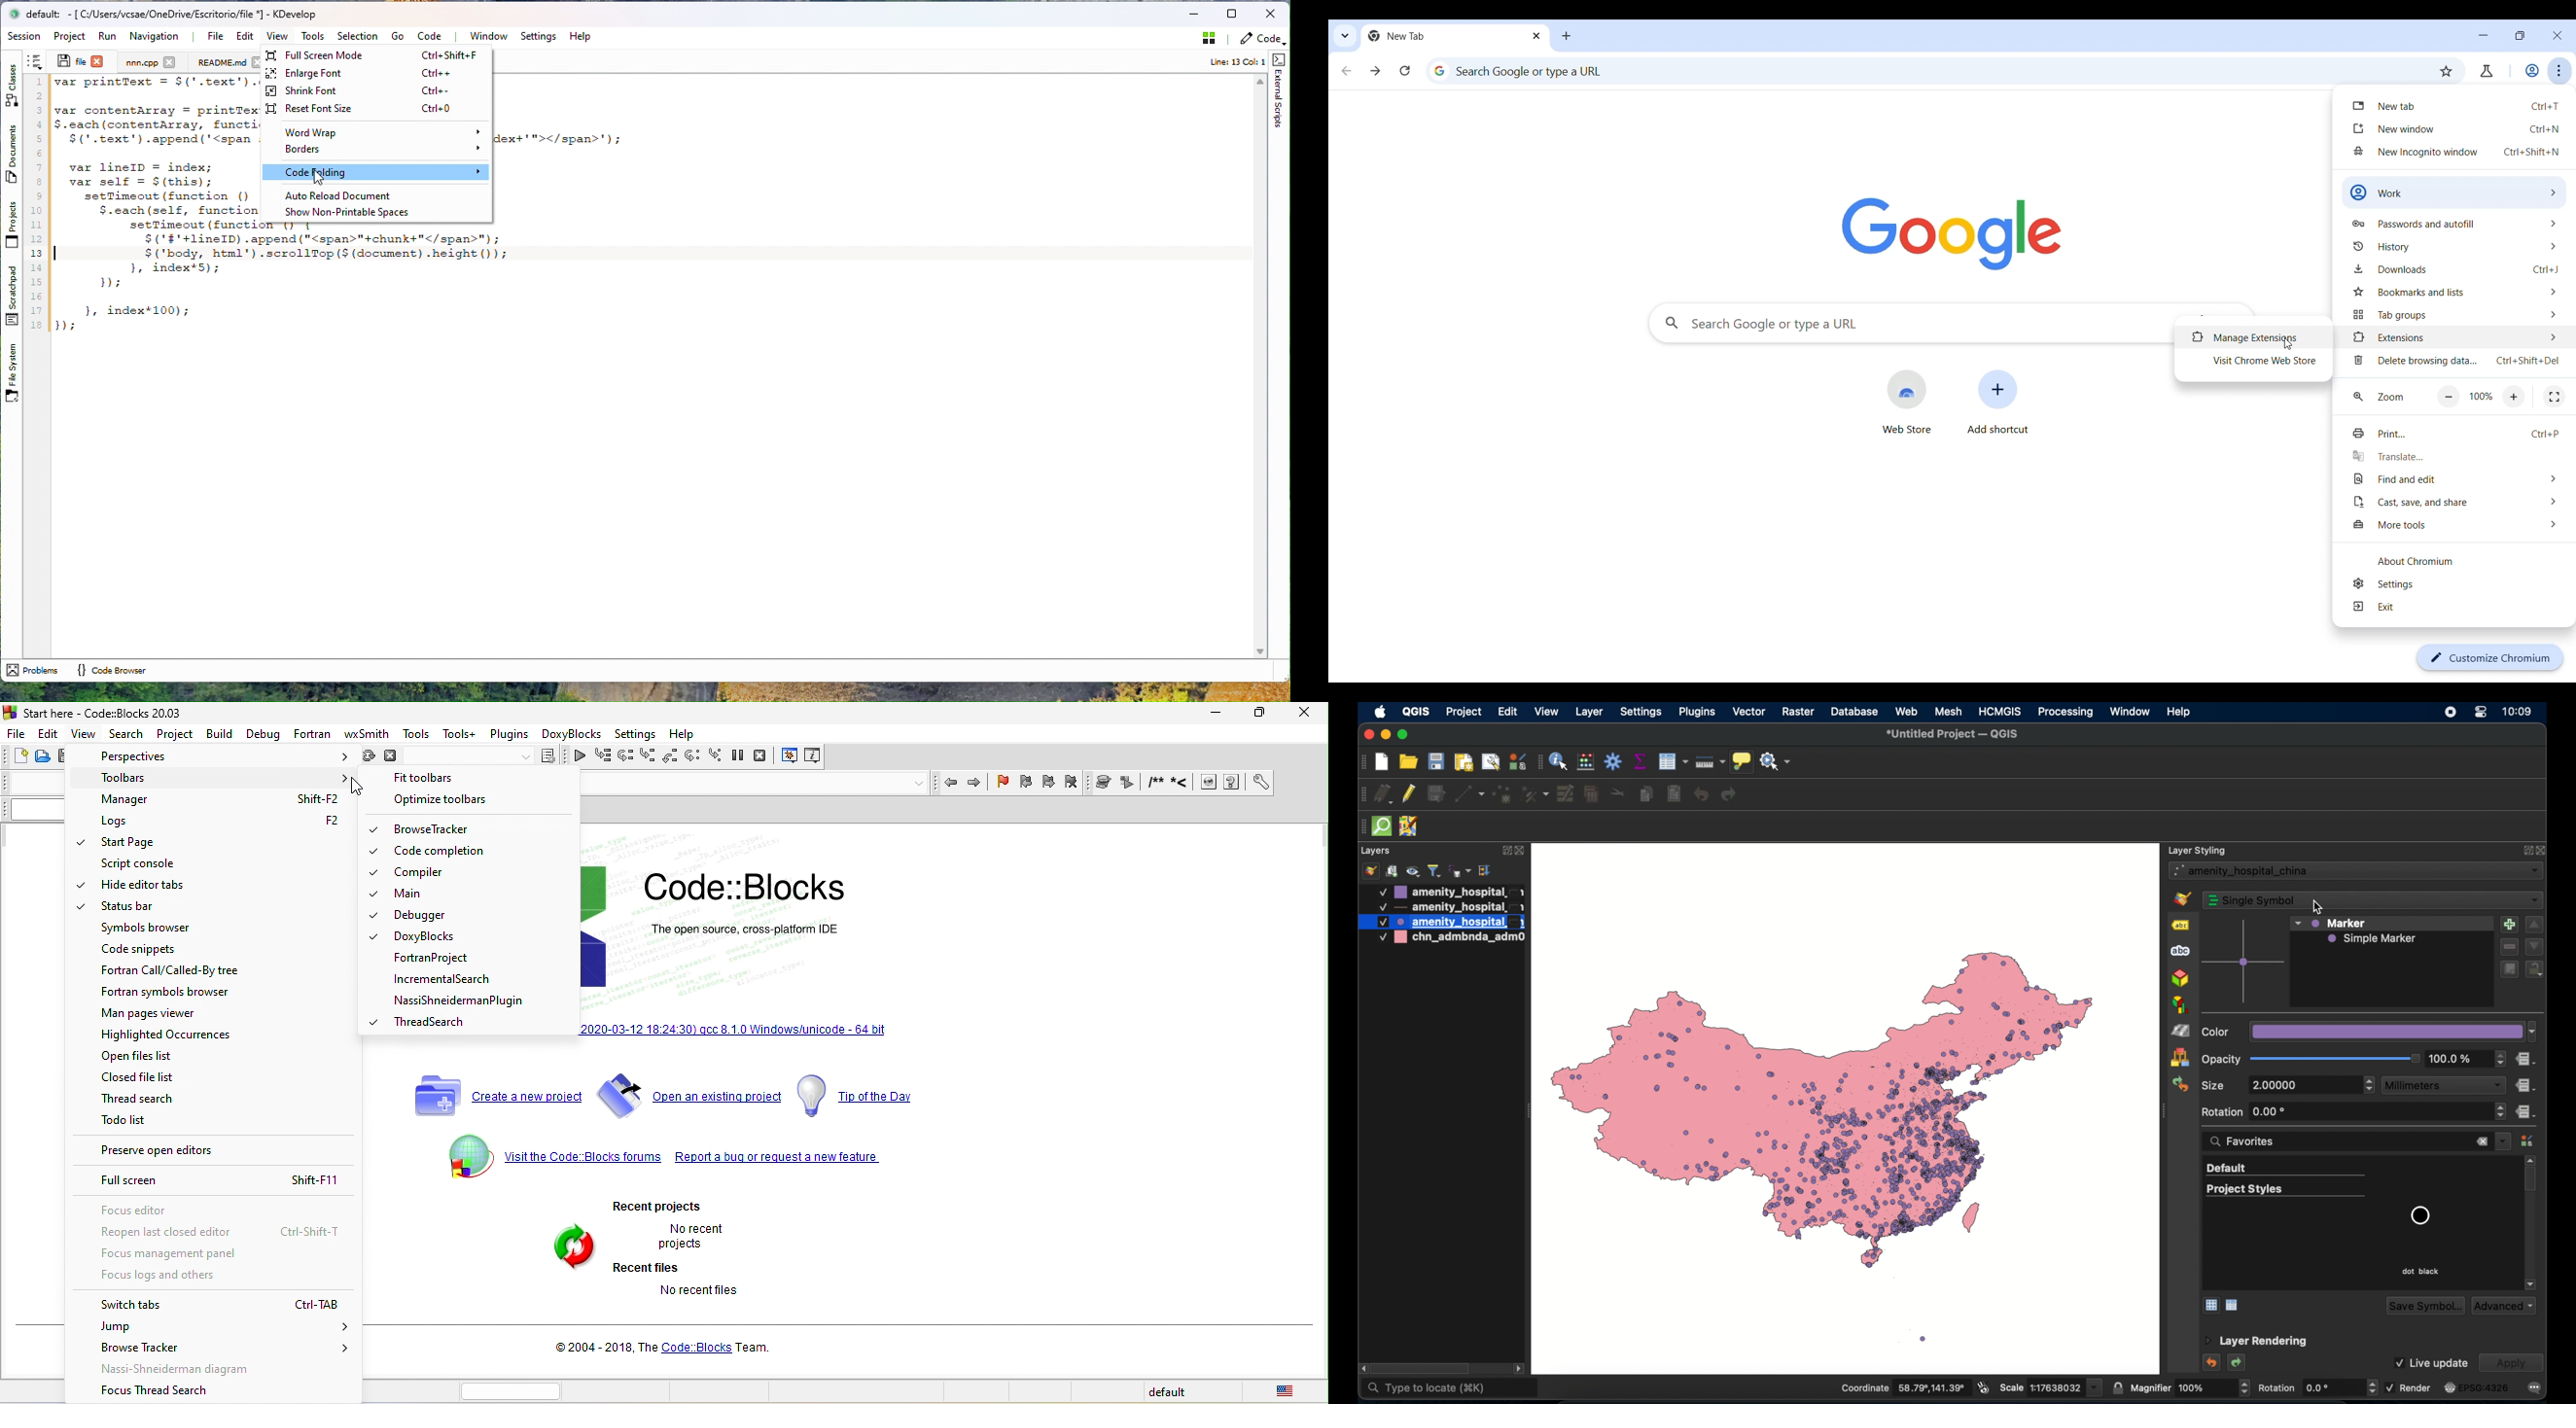  Describe the element at coordinates (154, 844) in the screenshot. I see `start page` at that location.